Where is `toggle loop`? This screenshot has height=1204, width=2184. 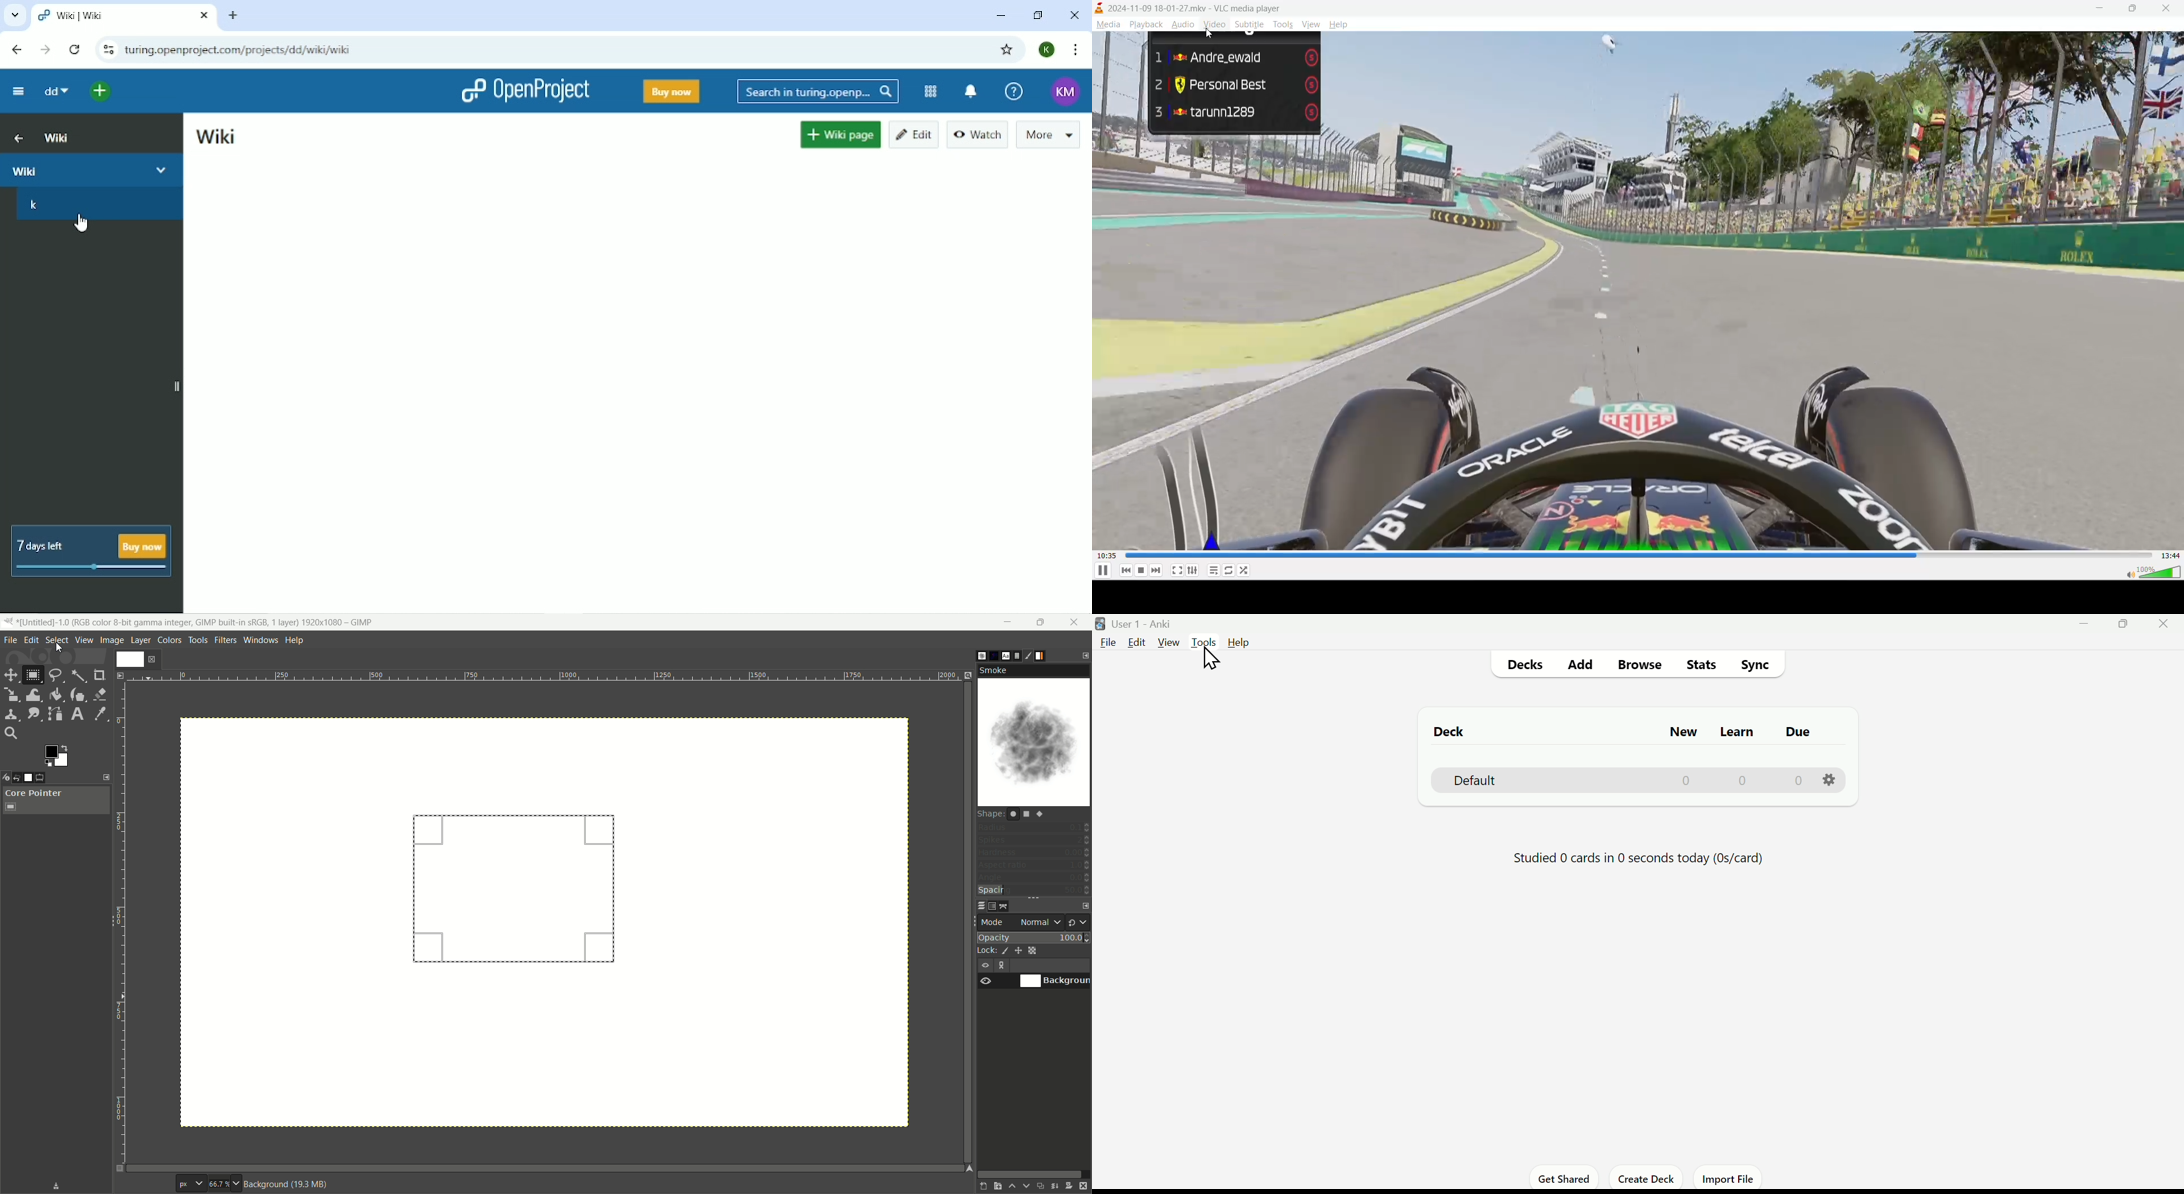
toggle loop is located at coordinates (1230, 571).